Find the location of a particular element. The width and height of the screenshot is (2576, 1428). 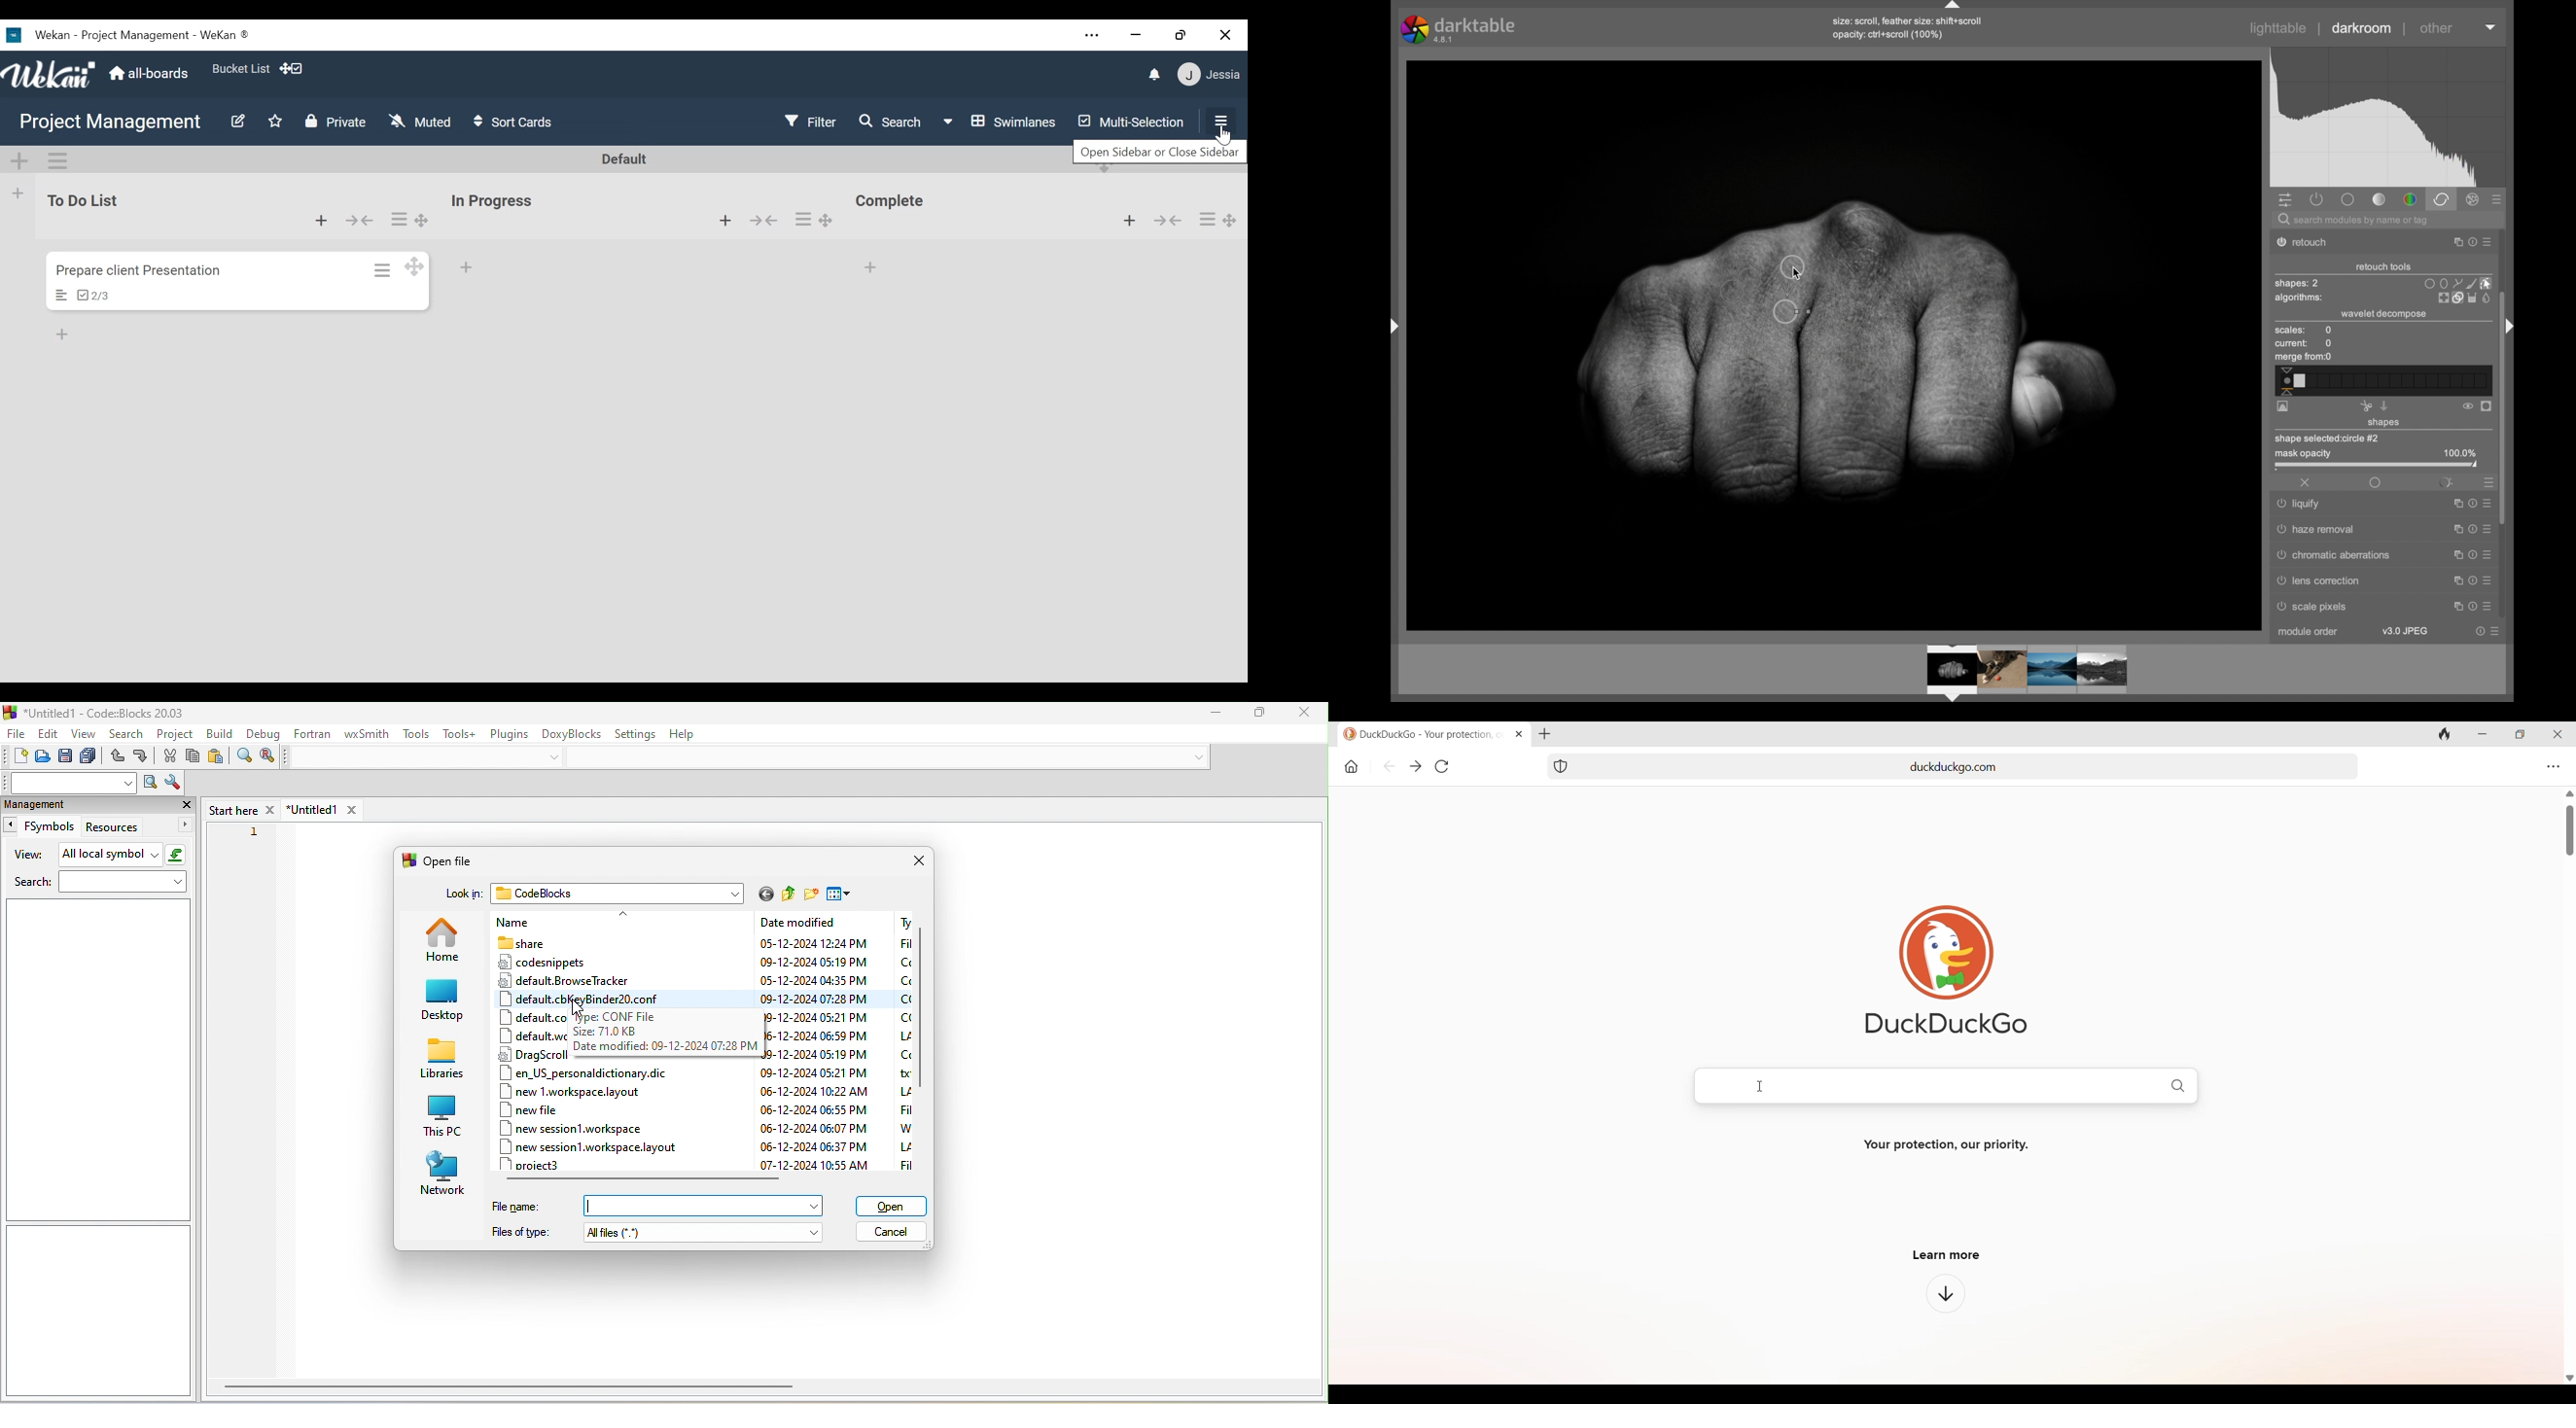

scales: 0 is located at coordinates (2304, 331).